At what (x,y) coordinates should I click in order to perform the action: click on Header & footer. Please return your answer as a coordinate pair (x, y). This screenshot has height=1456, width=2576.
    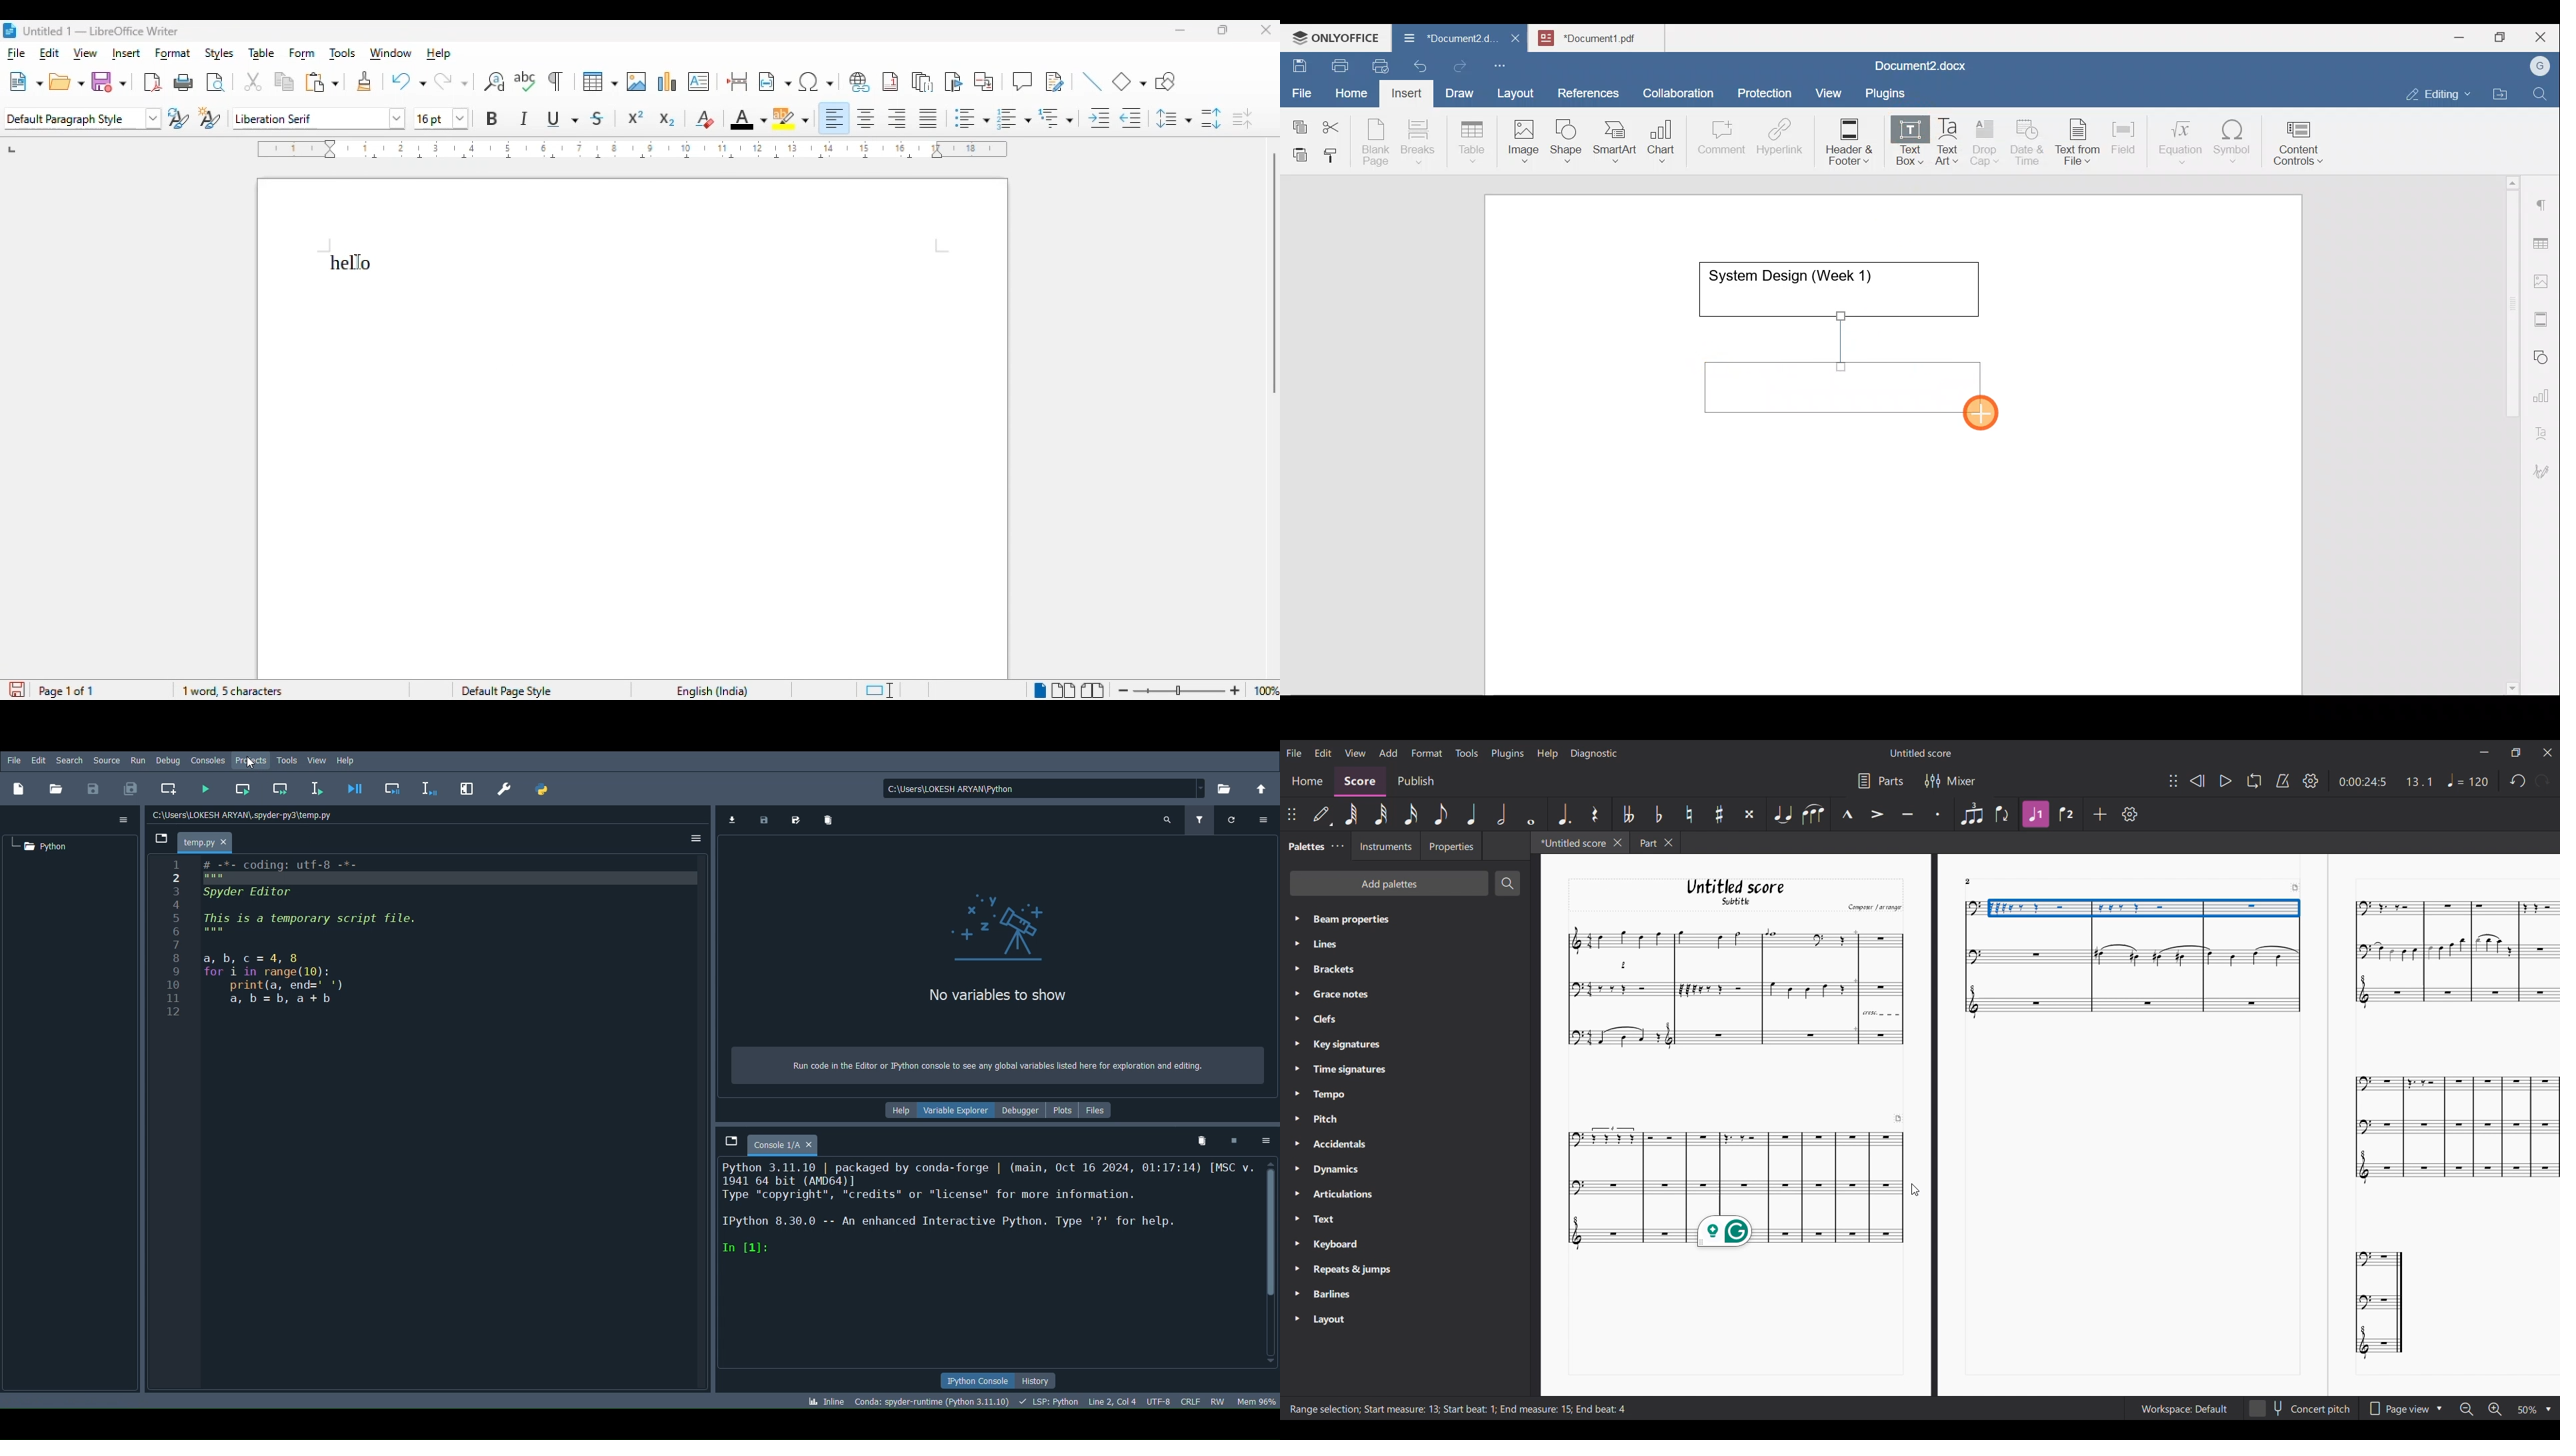
    Looking at the image, I should click on (1845, 141).